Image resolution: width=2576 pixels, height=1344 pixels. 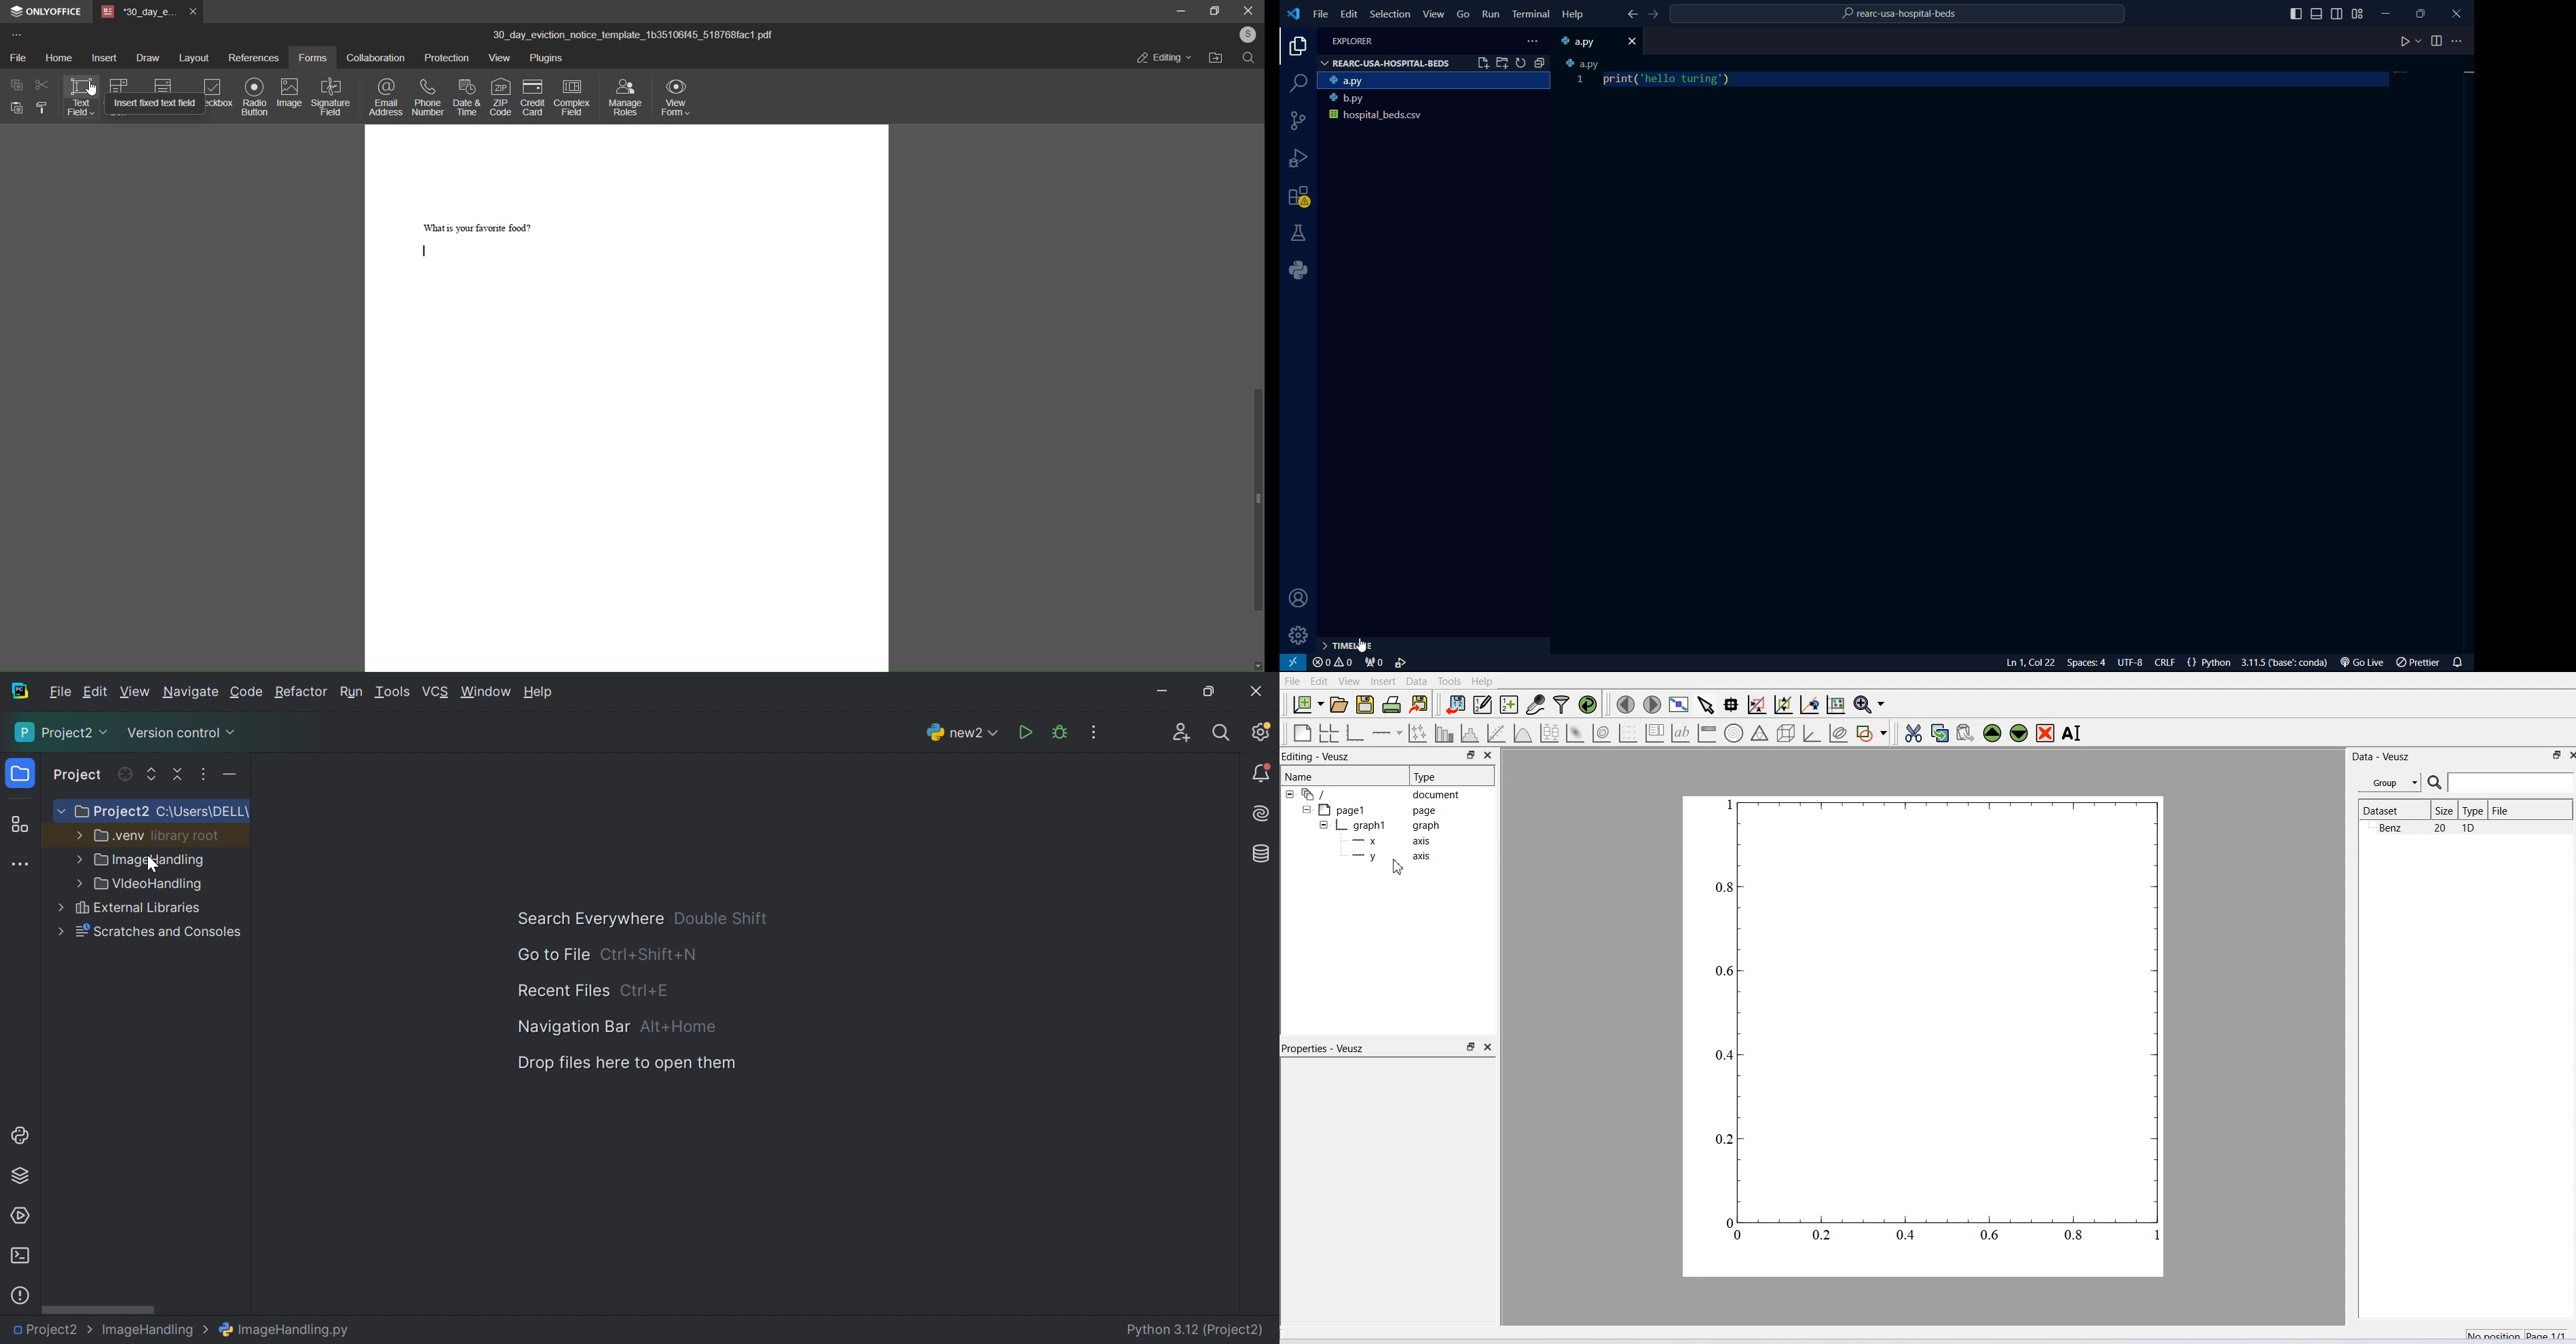 What do you see at coordinates (1680, 705) in the screenshot?
I see `View plot full screen` at bounding box center [1680, 705].